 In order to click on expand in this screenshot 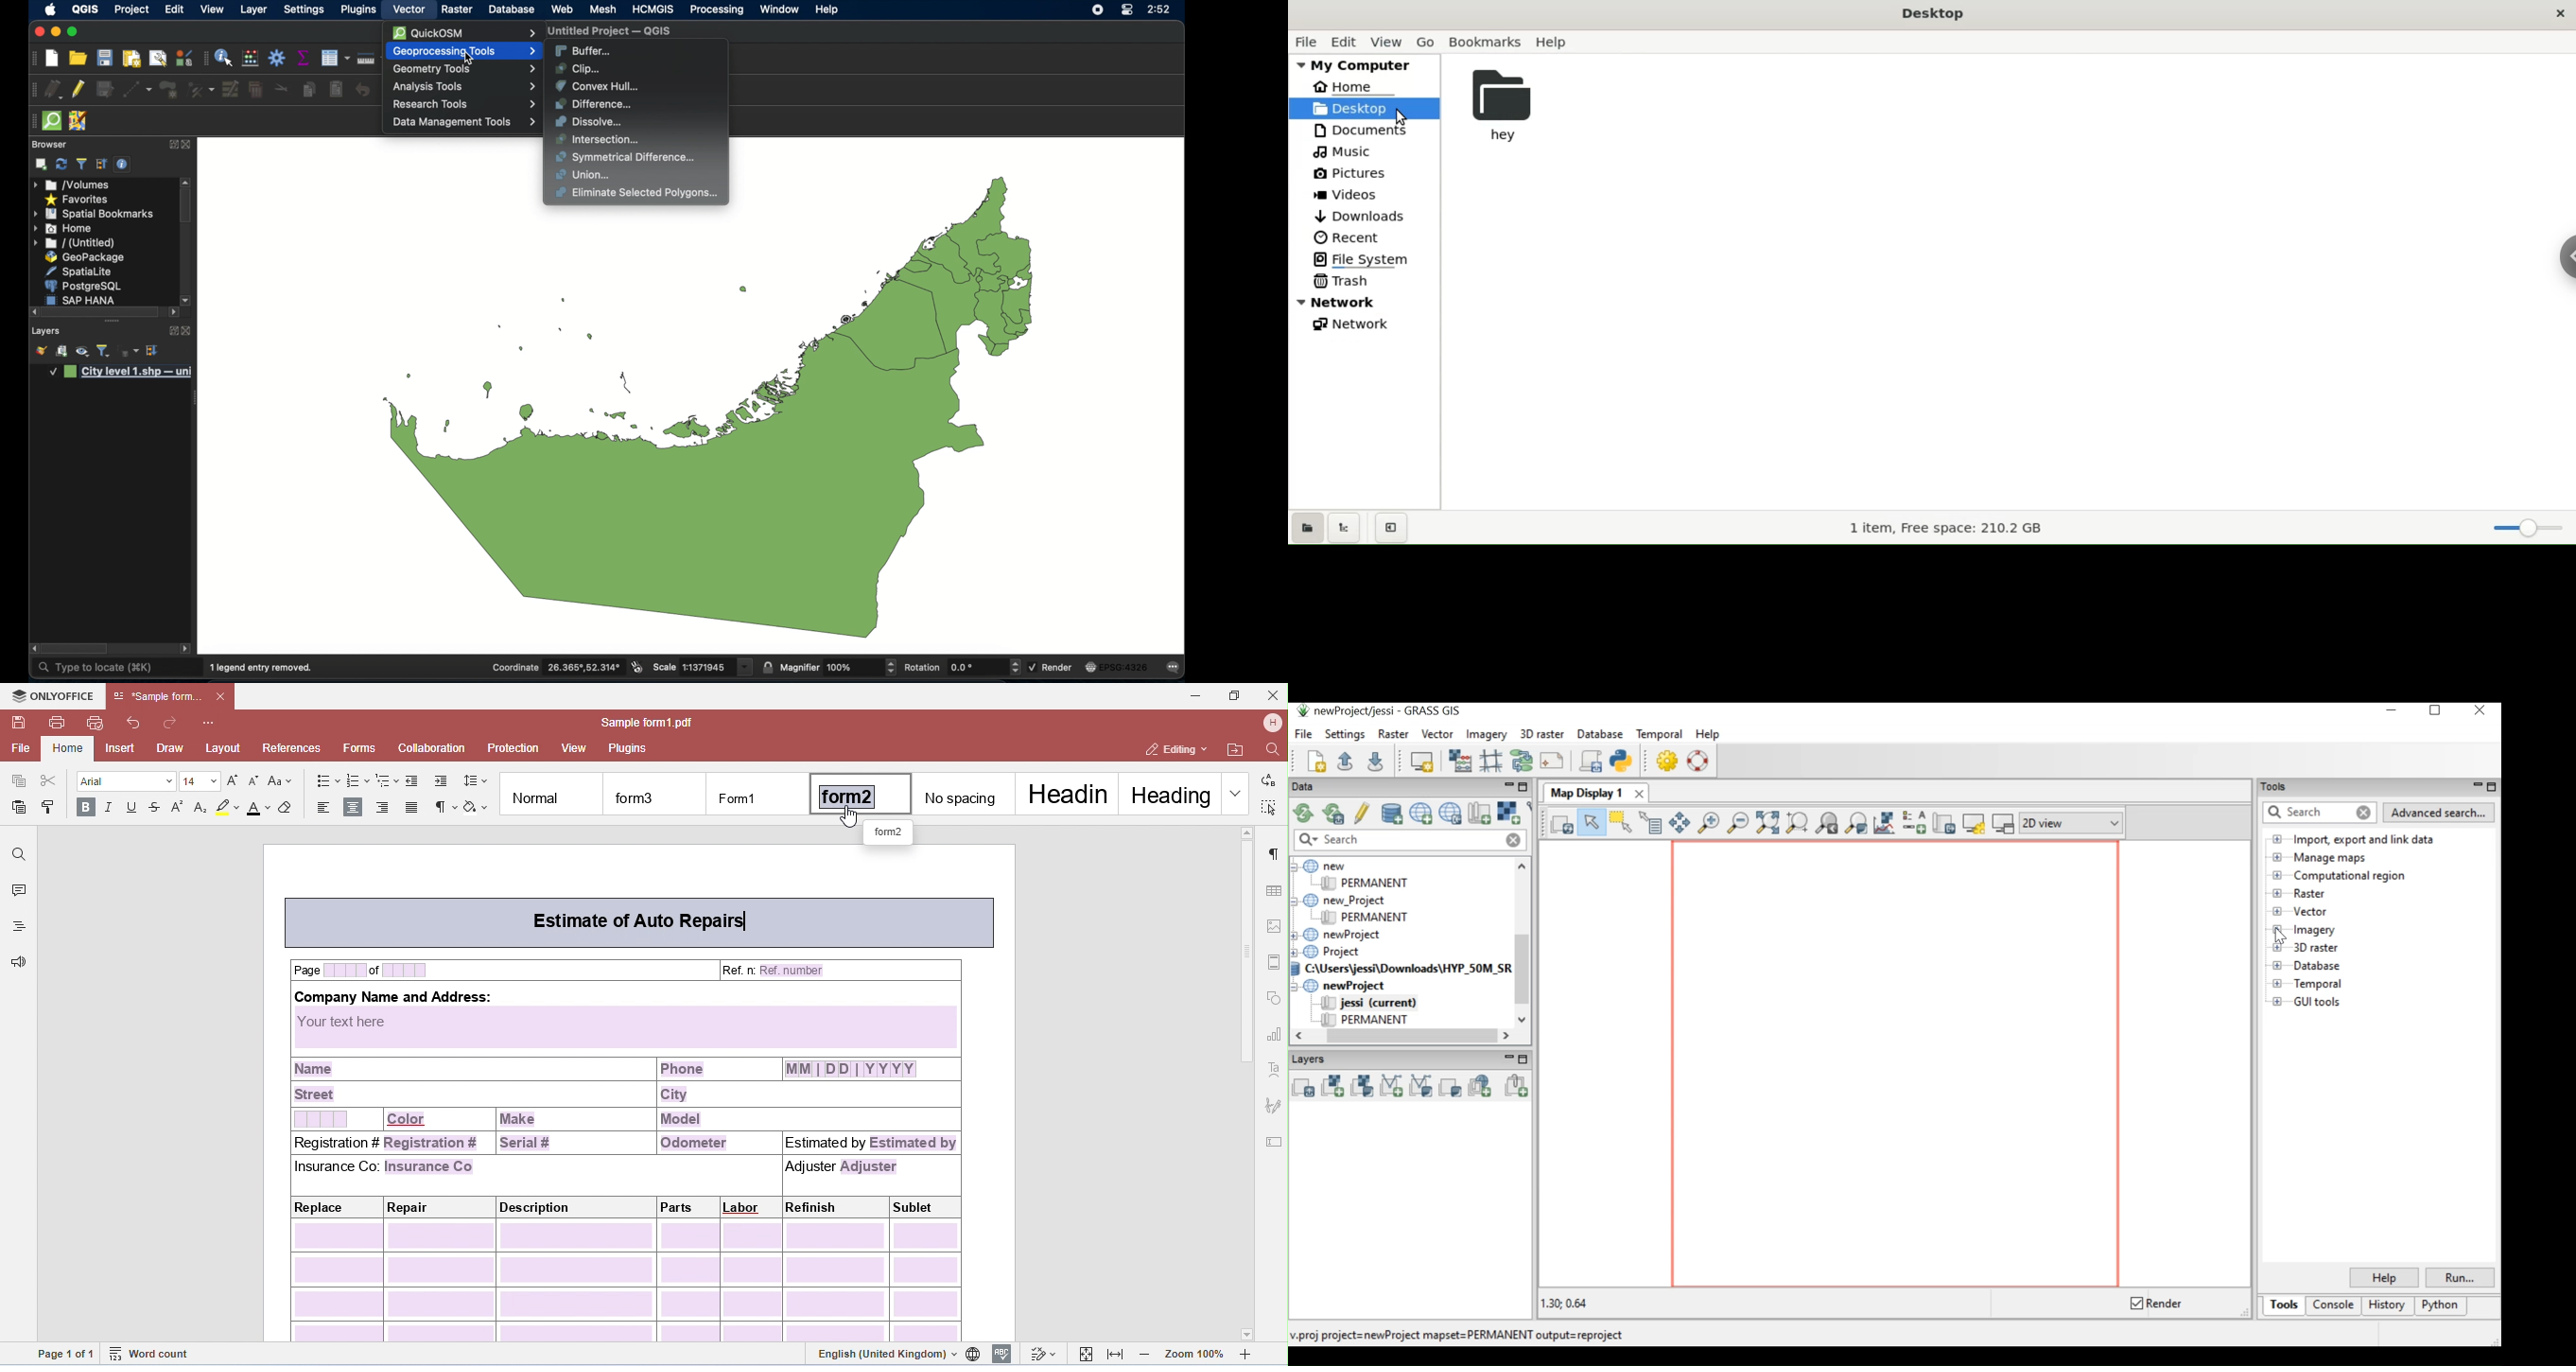, I will do `click(172, 143)`.